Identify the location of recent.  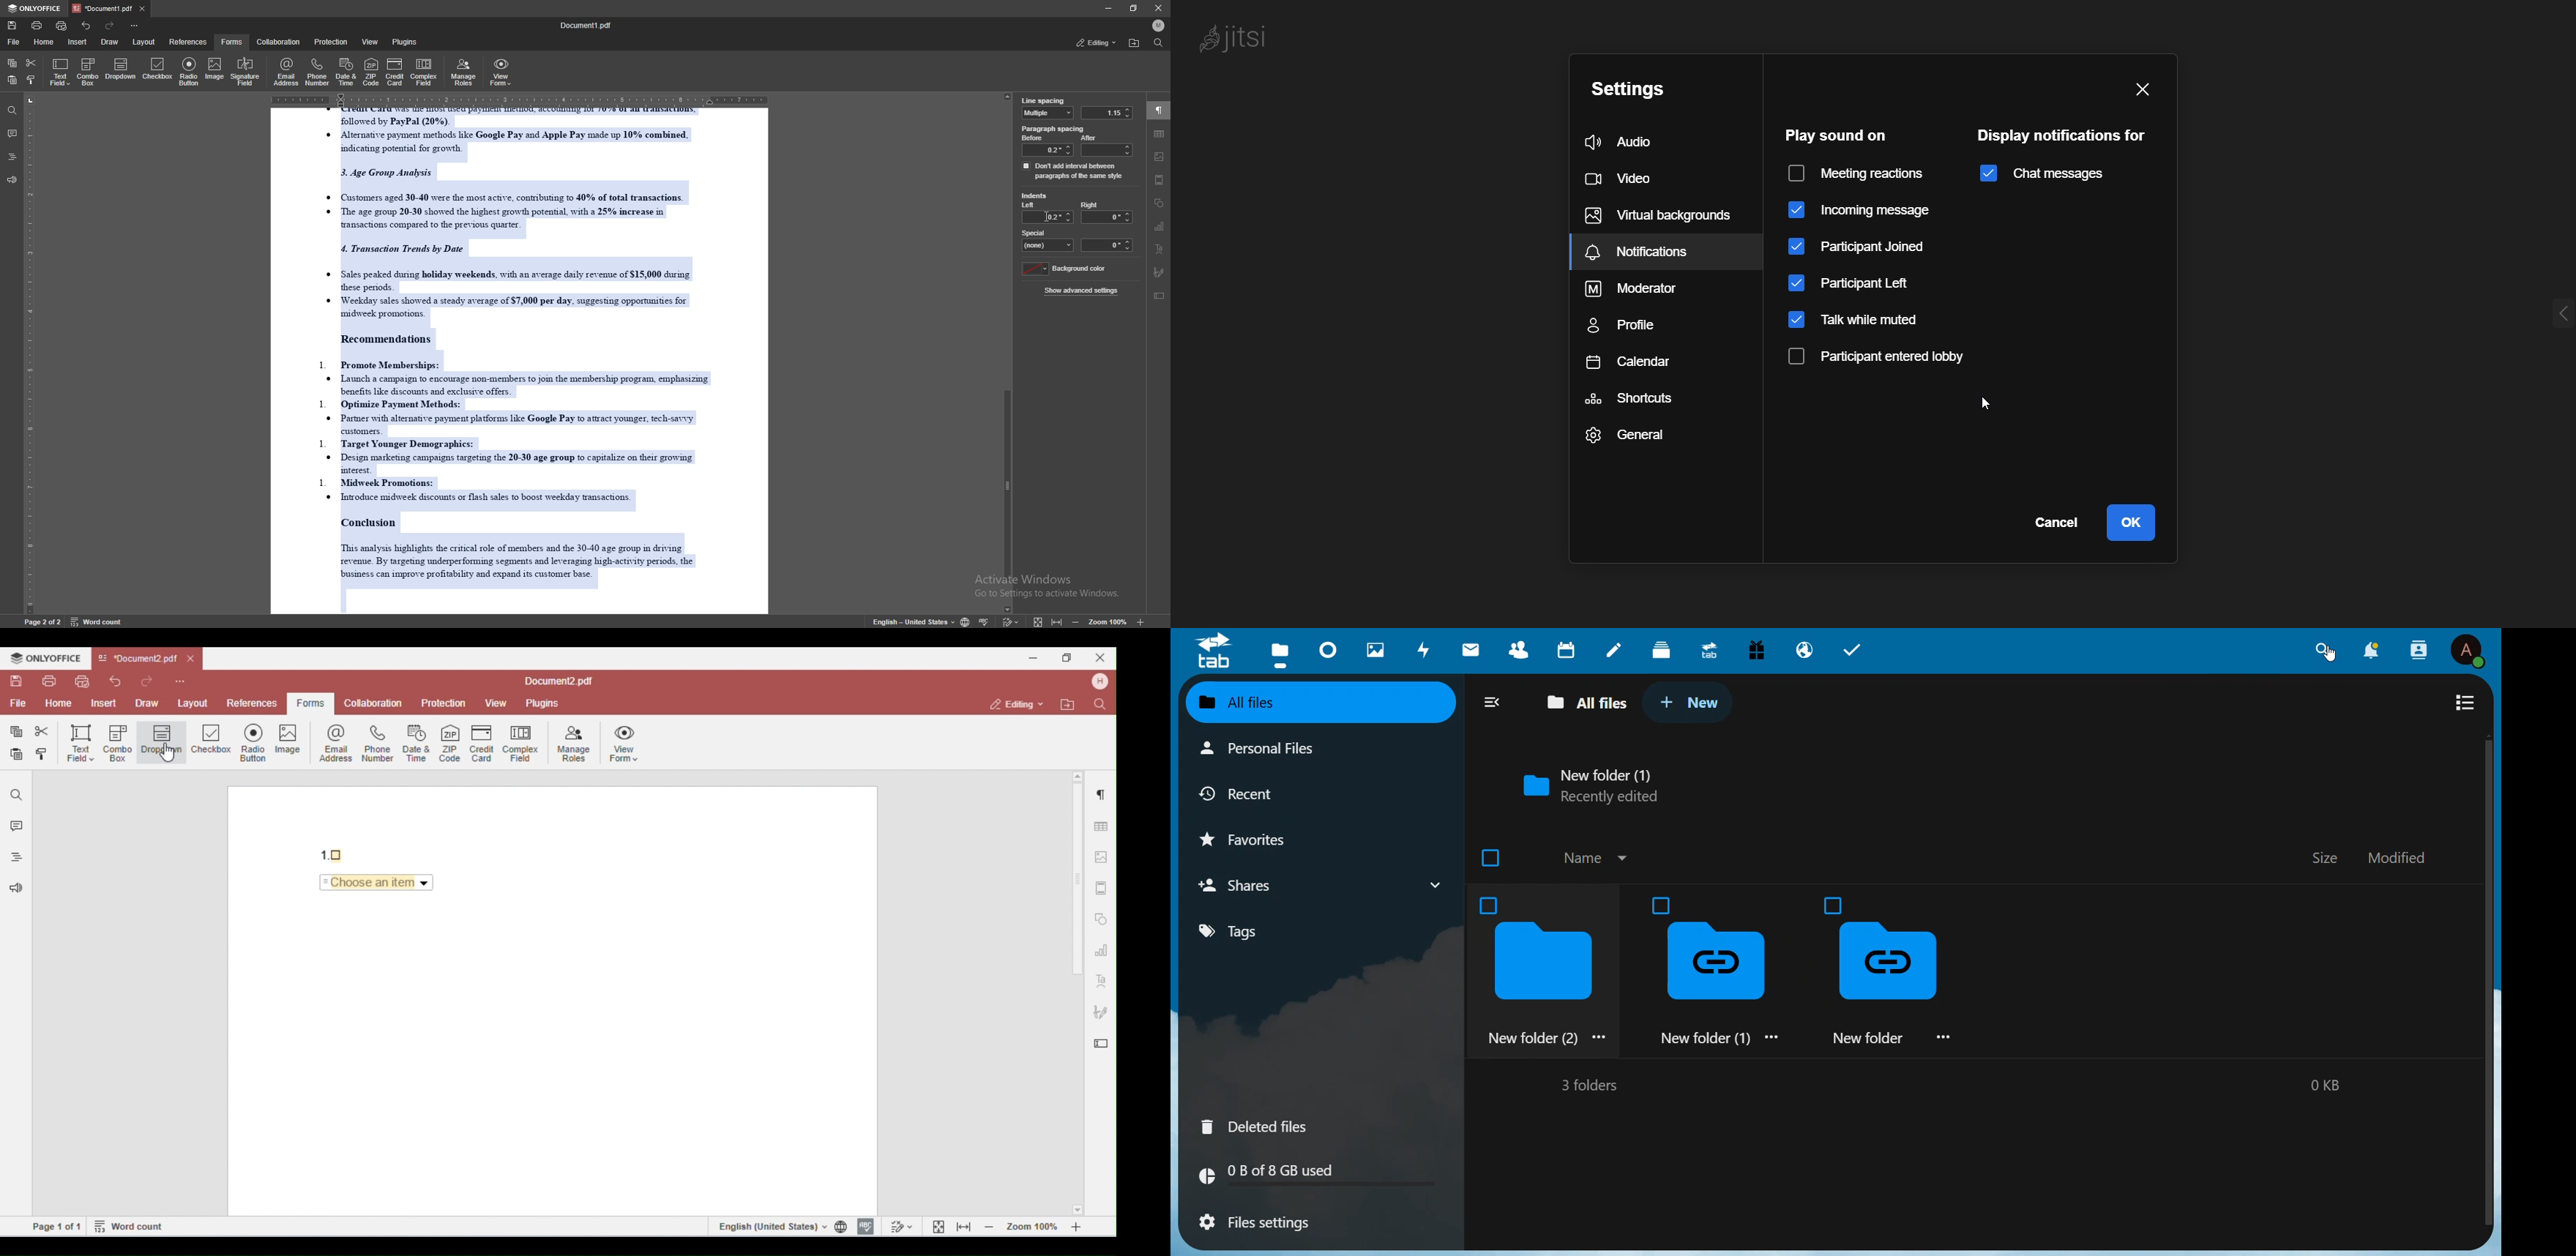
(1248, 793).